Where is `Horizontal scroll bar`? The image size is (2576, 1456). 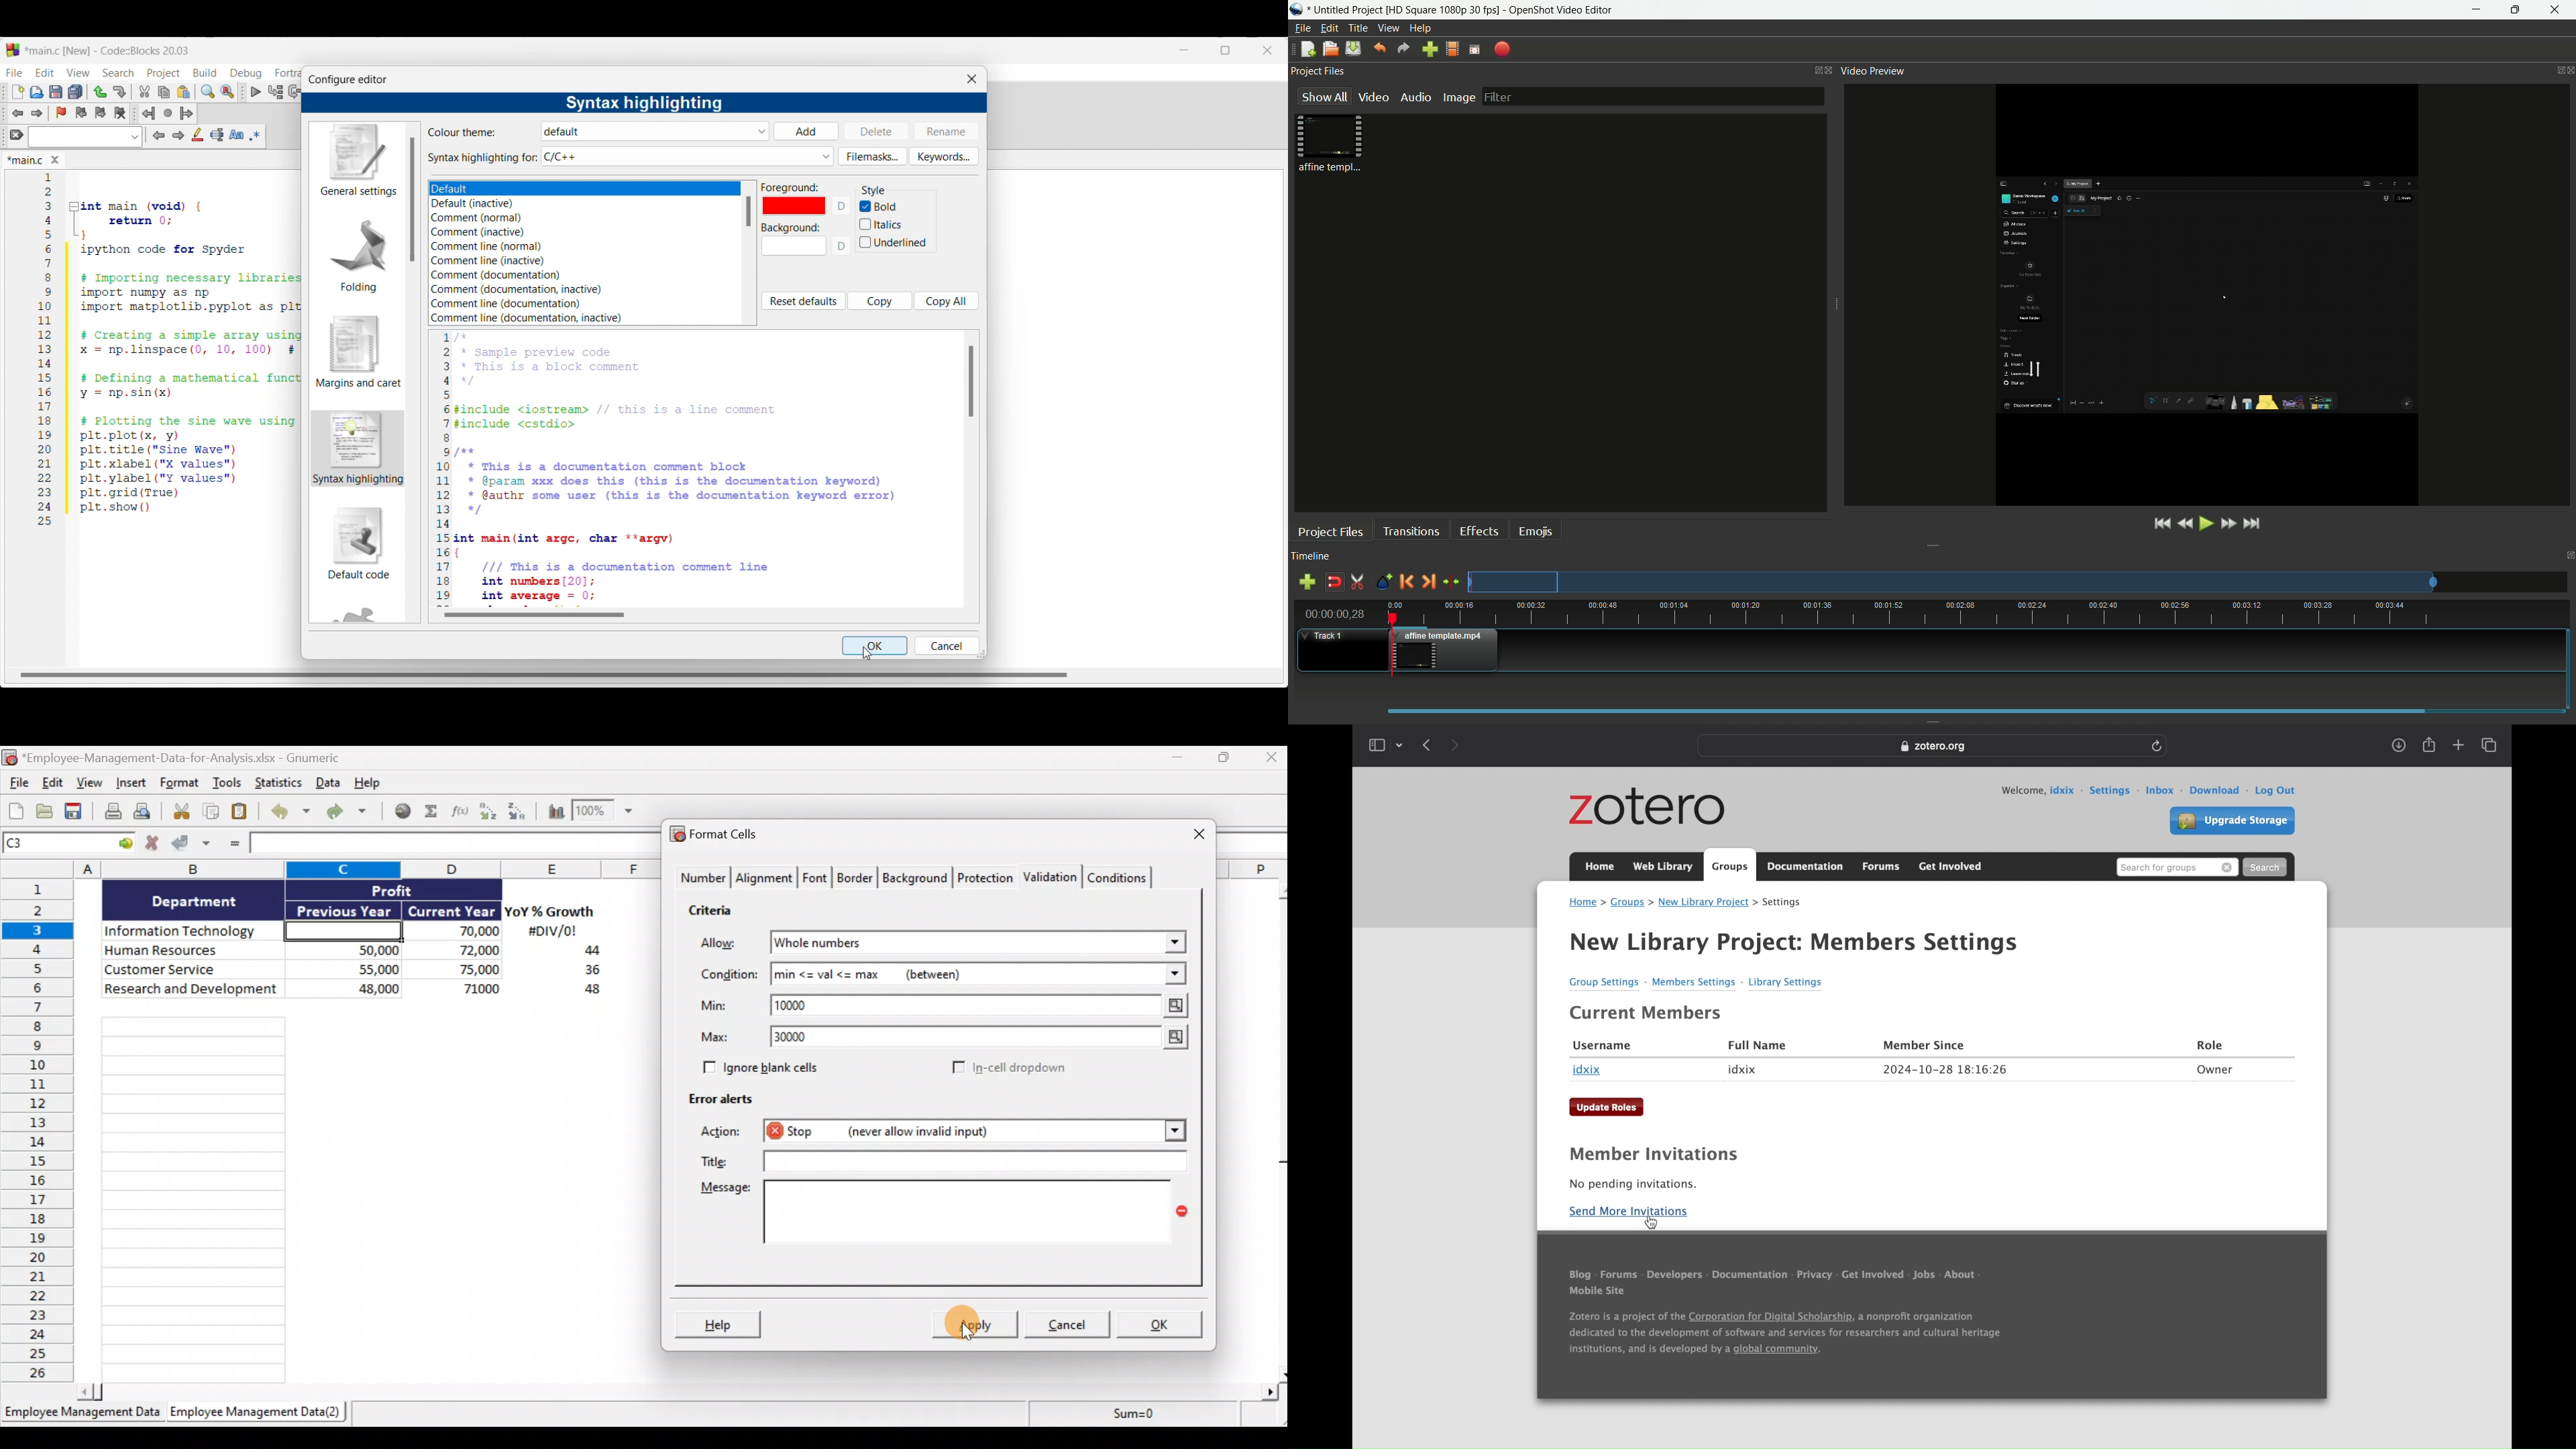
Horizontal scroll bar is located at coordinates (547, 671).